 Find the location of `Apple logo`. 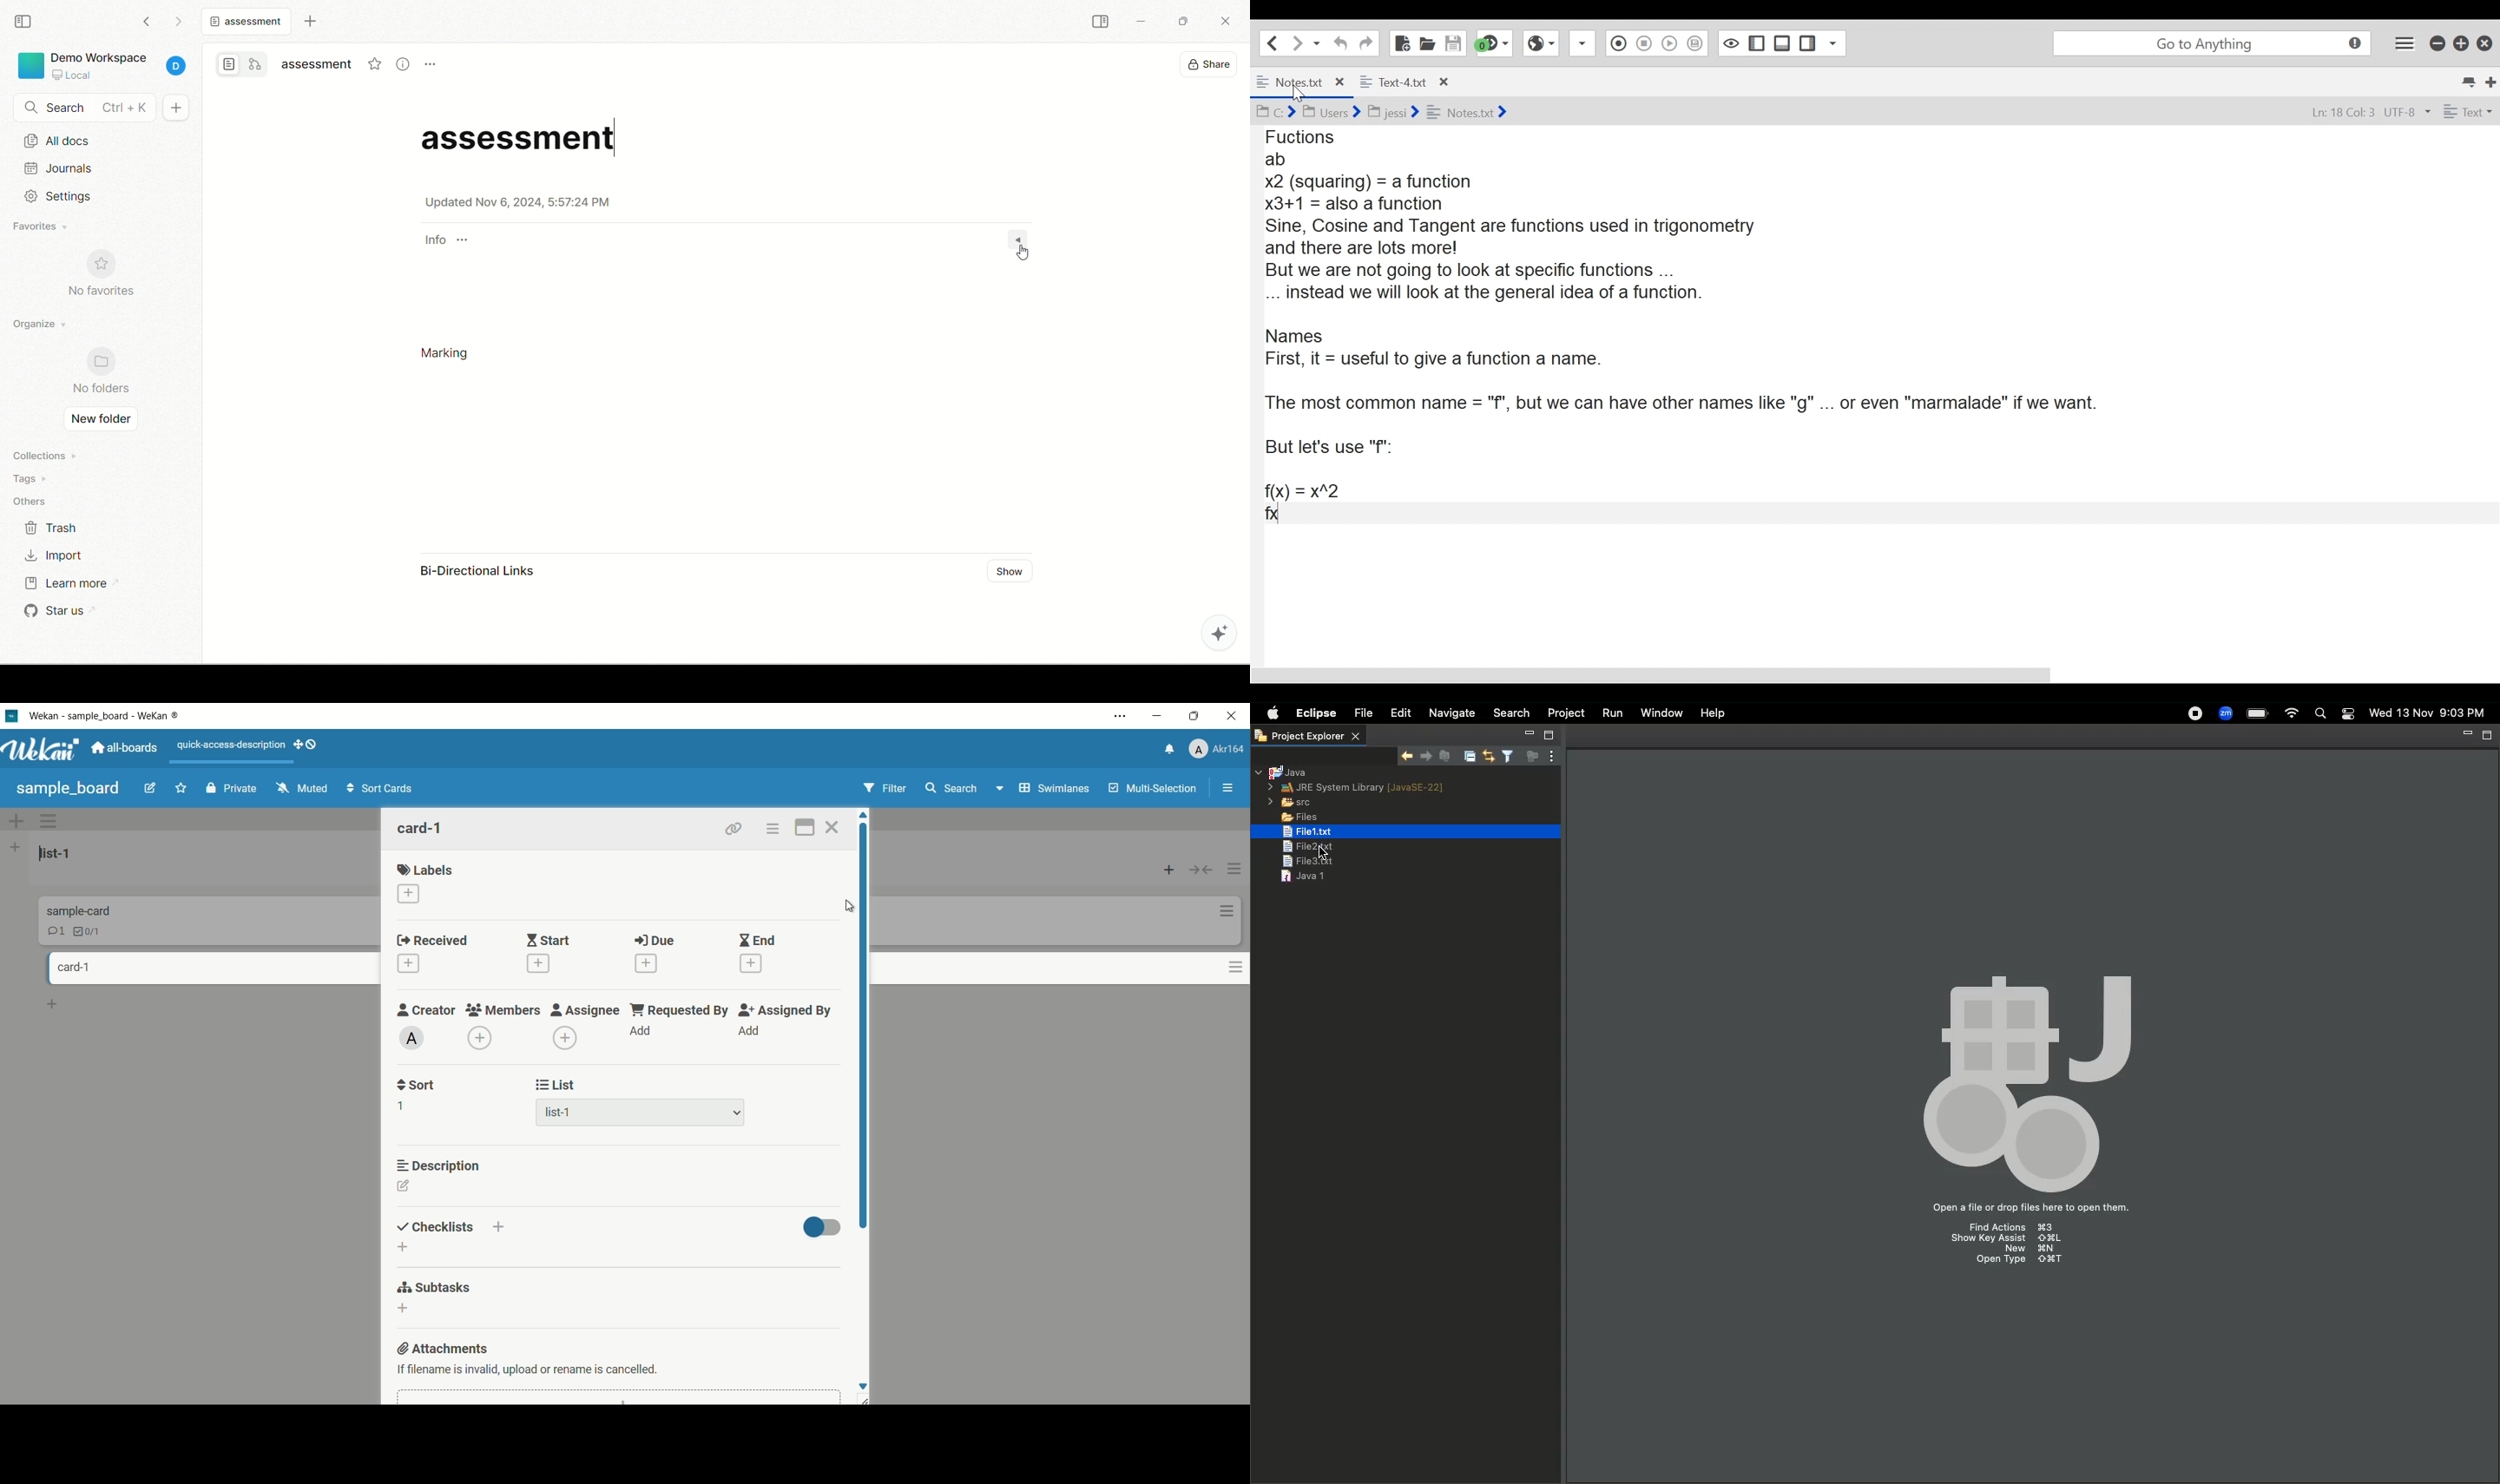

Apple logo is located at coordinates (1269, 715).